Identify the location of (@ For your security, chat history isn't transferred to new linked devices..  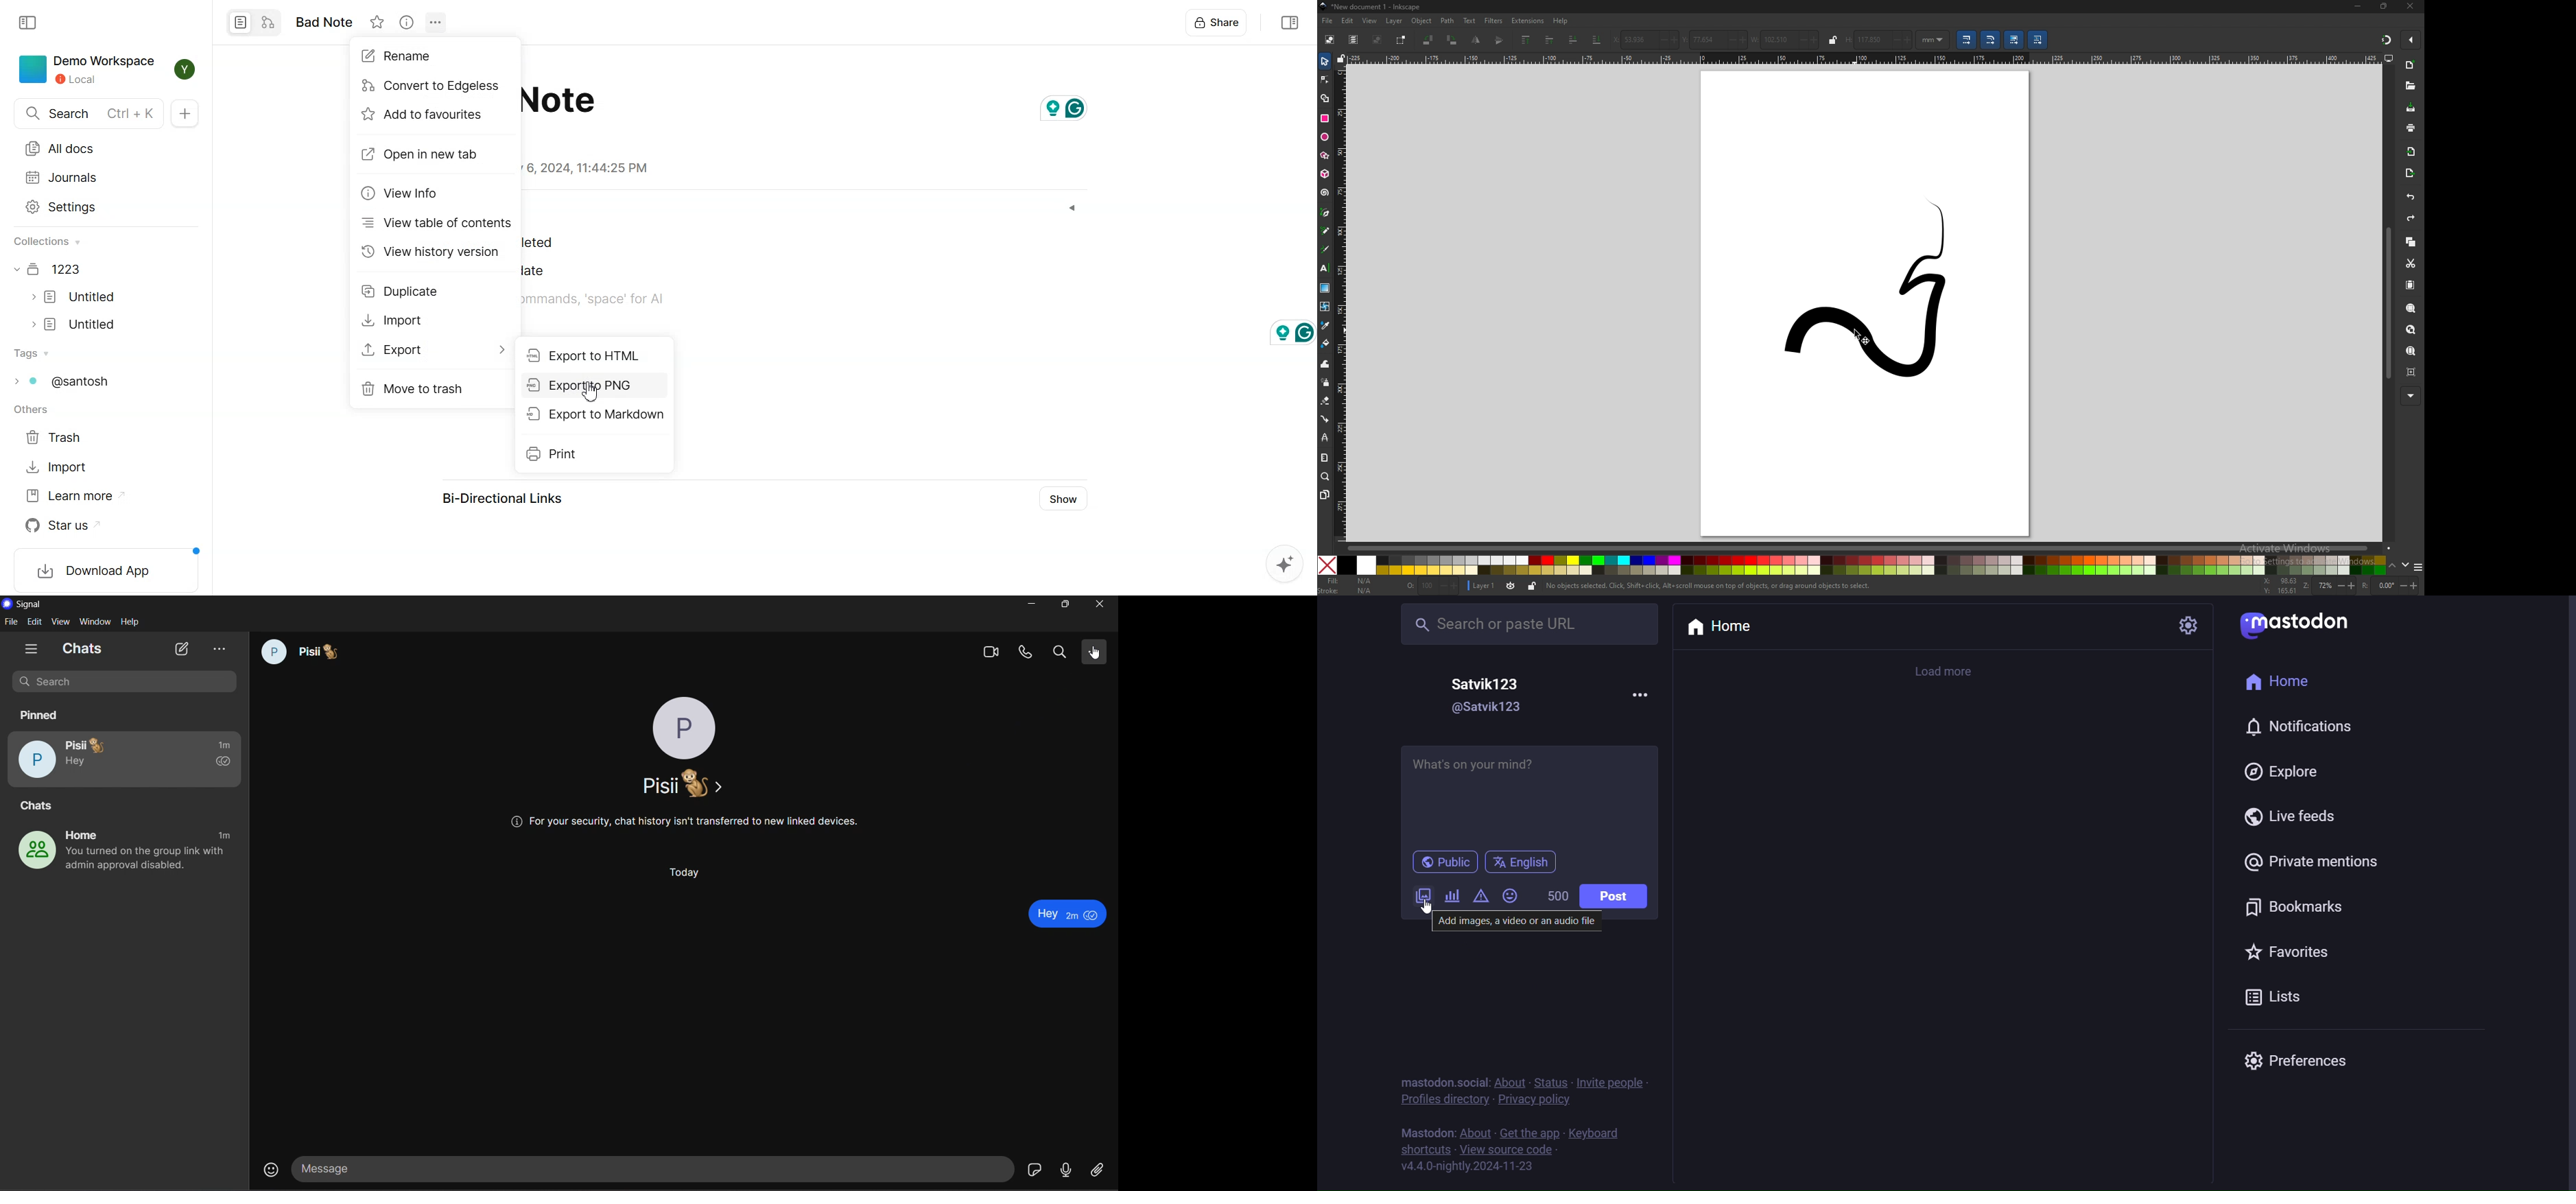
(688, 824).